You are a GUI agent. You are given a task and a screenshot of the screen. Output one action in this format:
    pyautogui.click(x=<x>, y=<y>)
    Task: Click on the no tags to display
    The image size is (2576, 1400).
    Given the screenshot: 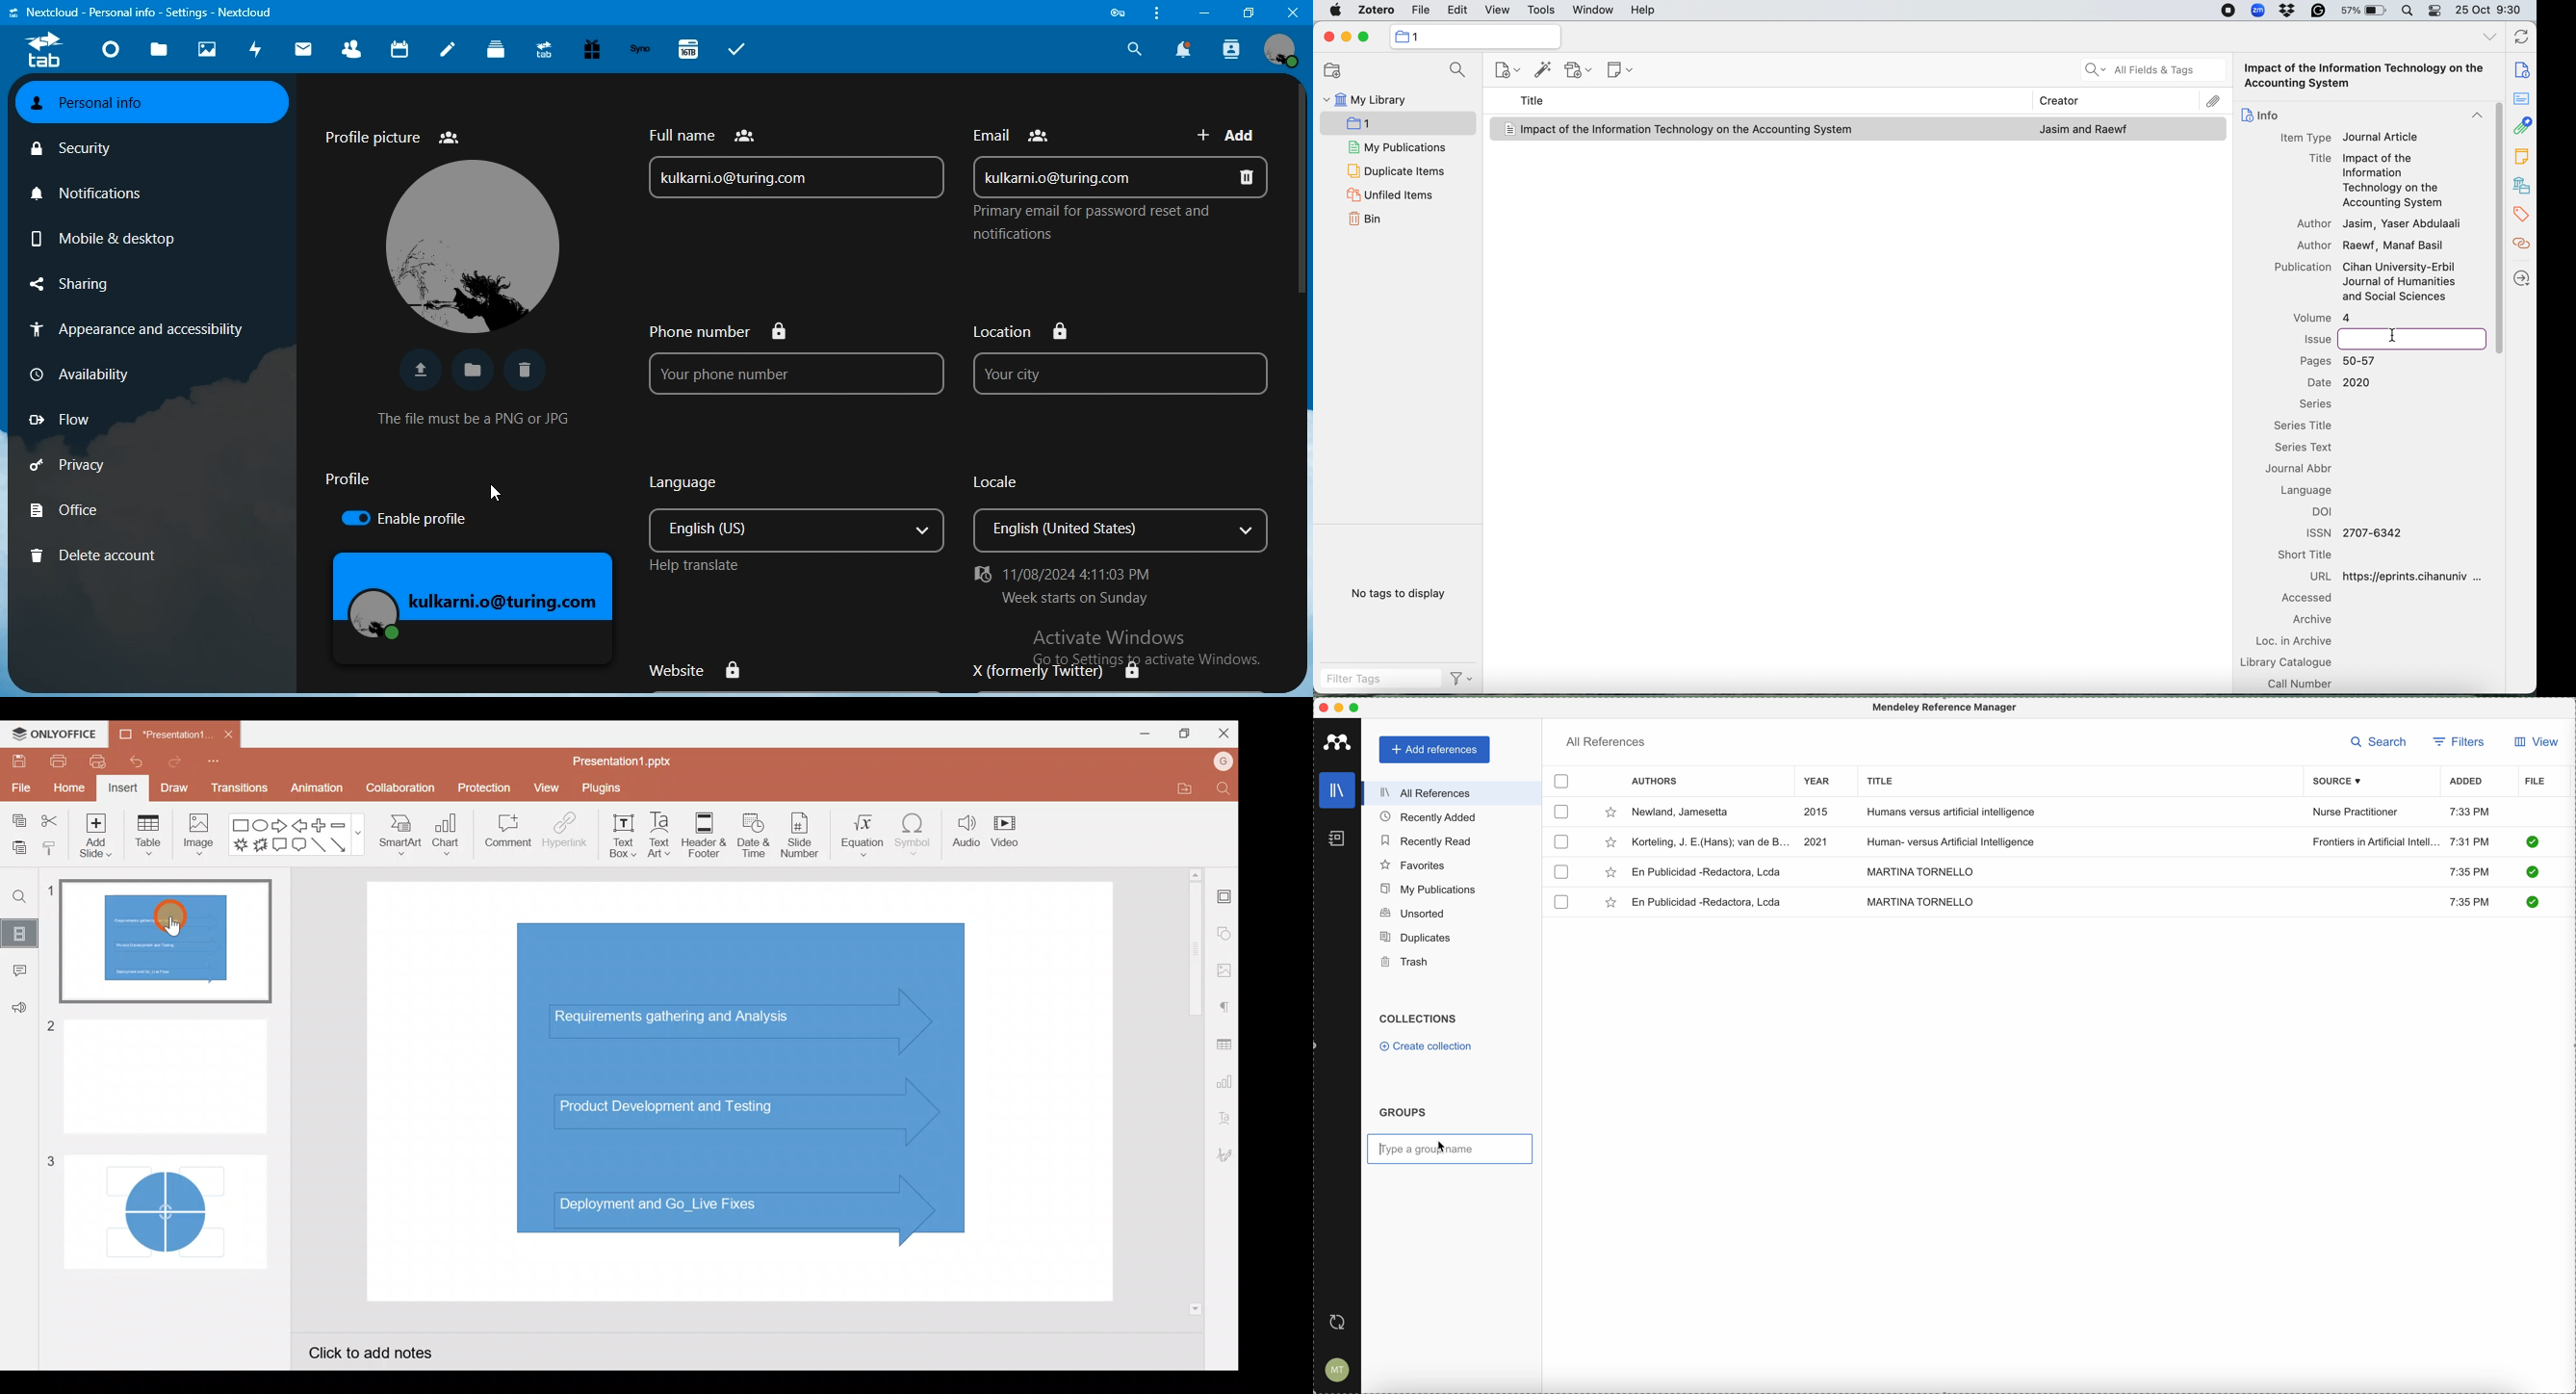 What is the action you would take?
    pyautogui.click(x=1396, y=593)
    